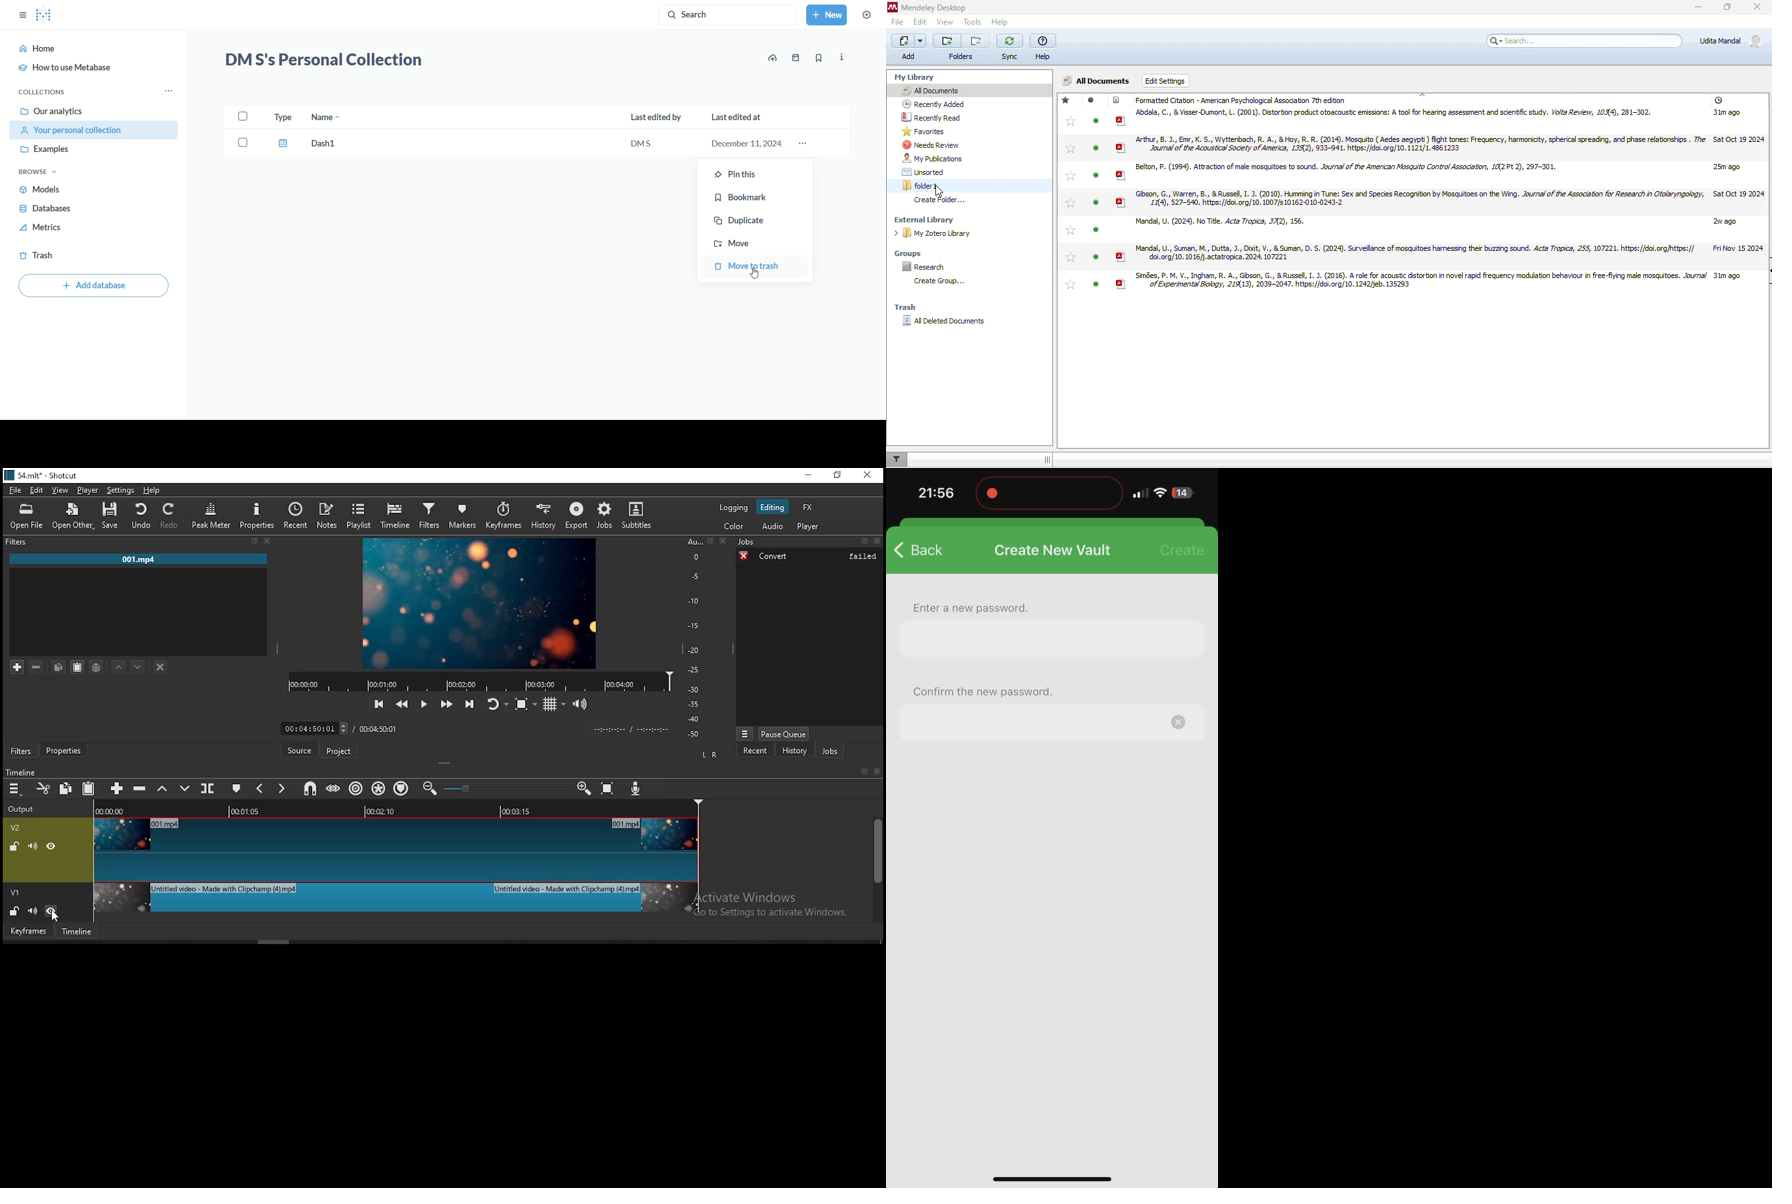 The width and height of the screenshot is (1792, 1204). I want to click on create/edit marker, so click(236, 788).